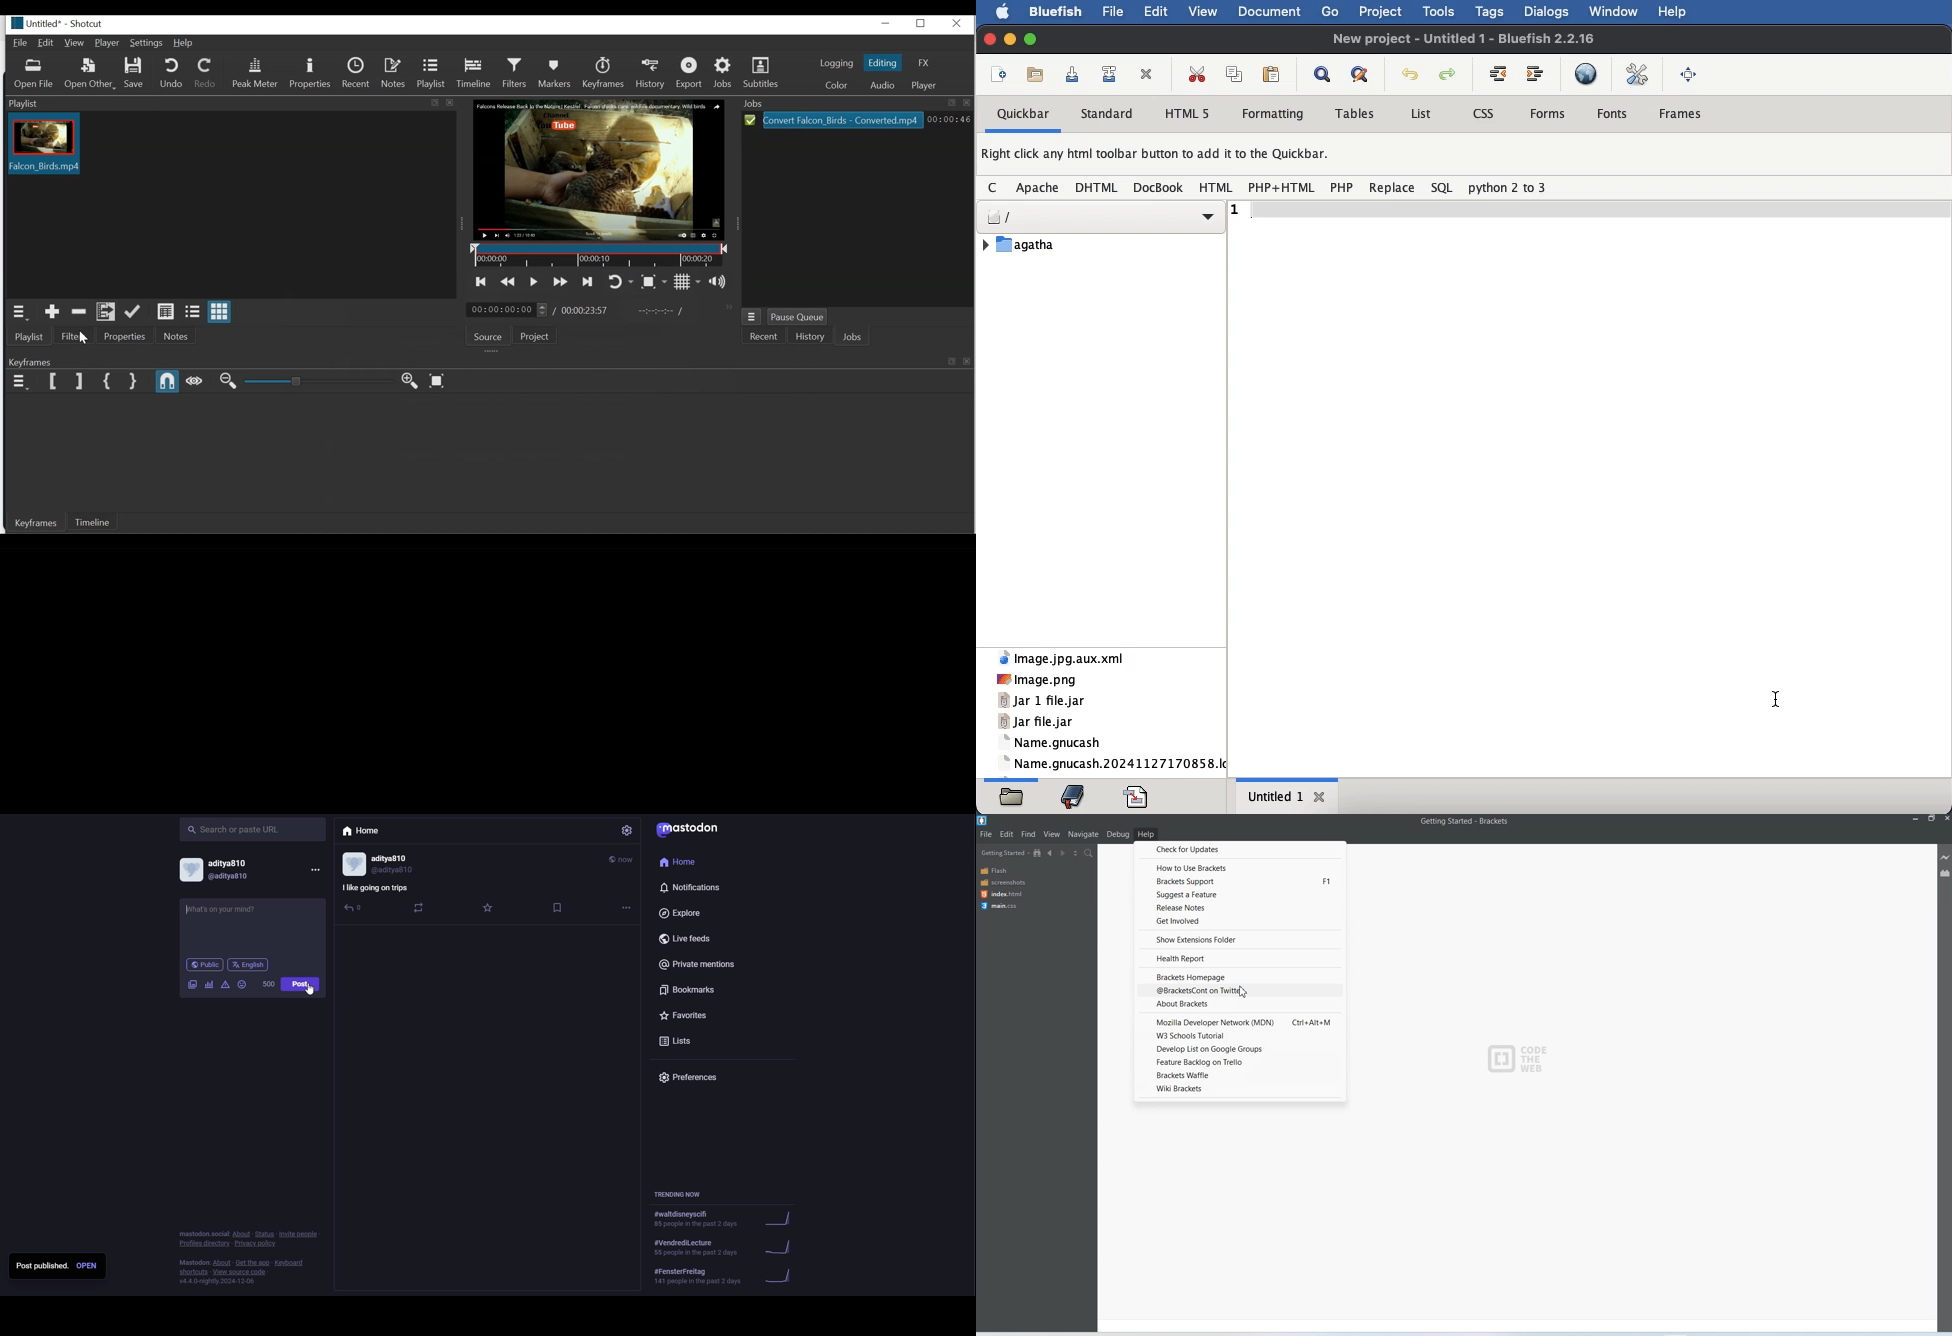 The height and width of the screenshot is (1344, 1960). Describe the element at coordinates (1100, 244) in the screenshot. I see `file` at that location.